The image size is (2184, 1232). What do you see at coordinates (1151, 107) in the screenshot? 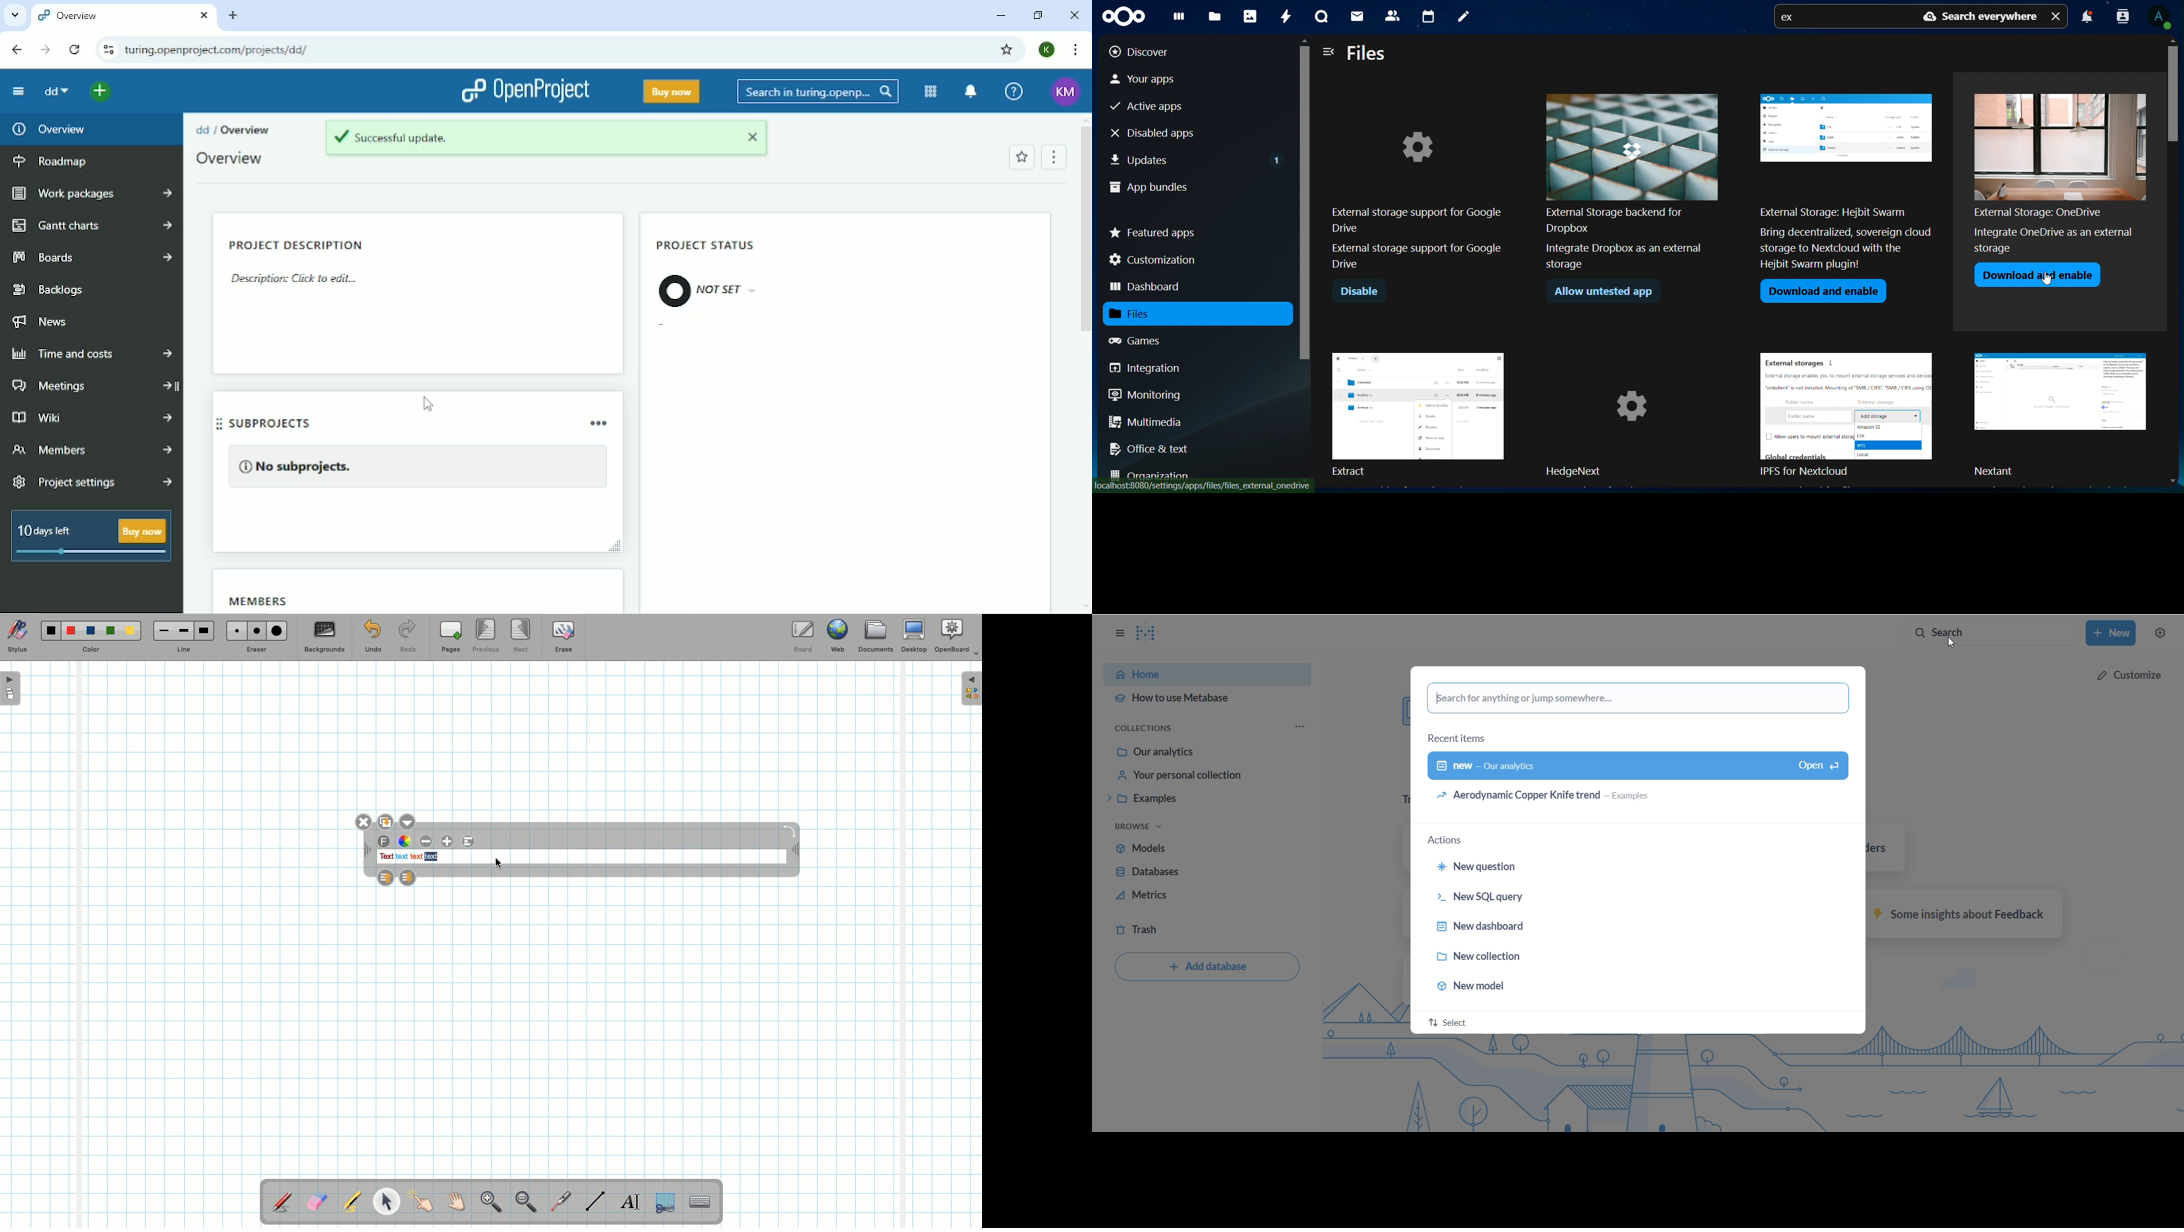
I see `active apps` at bounding box center [1151, 107].